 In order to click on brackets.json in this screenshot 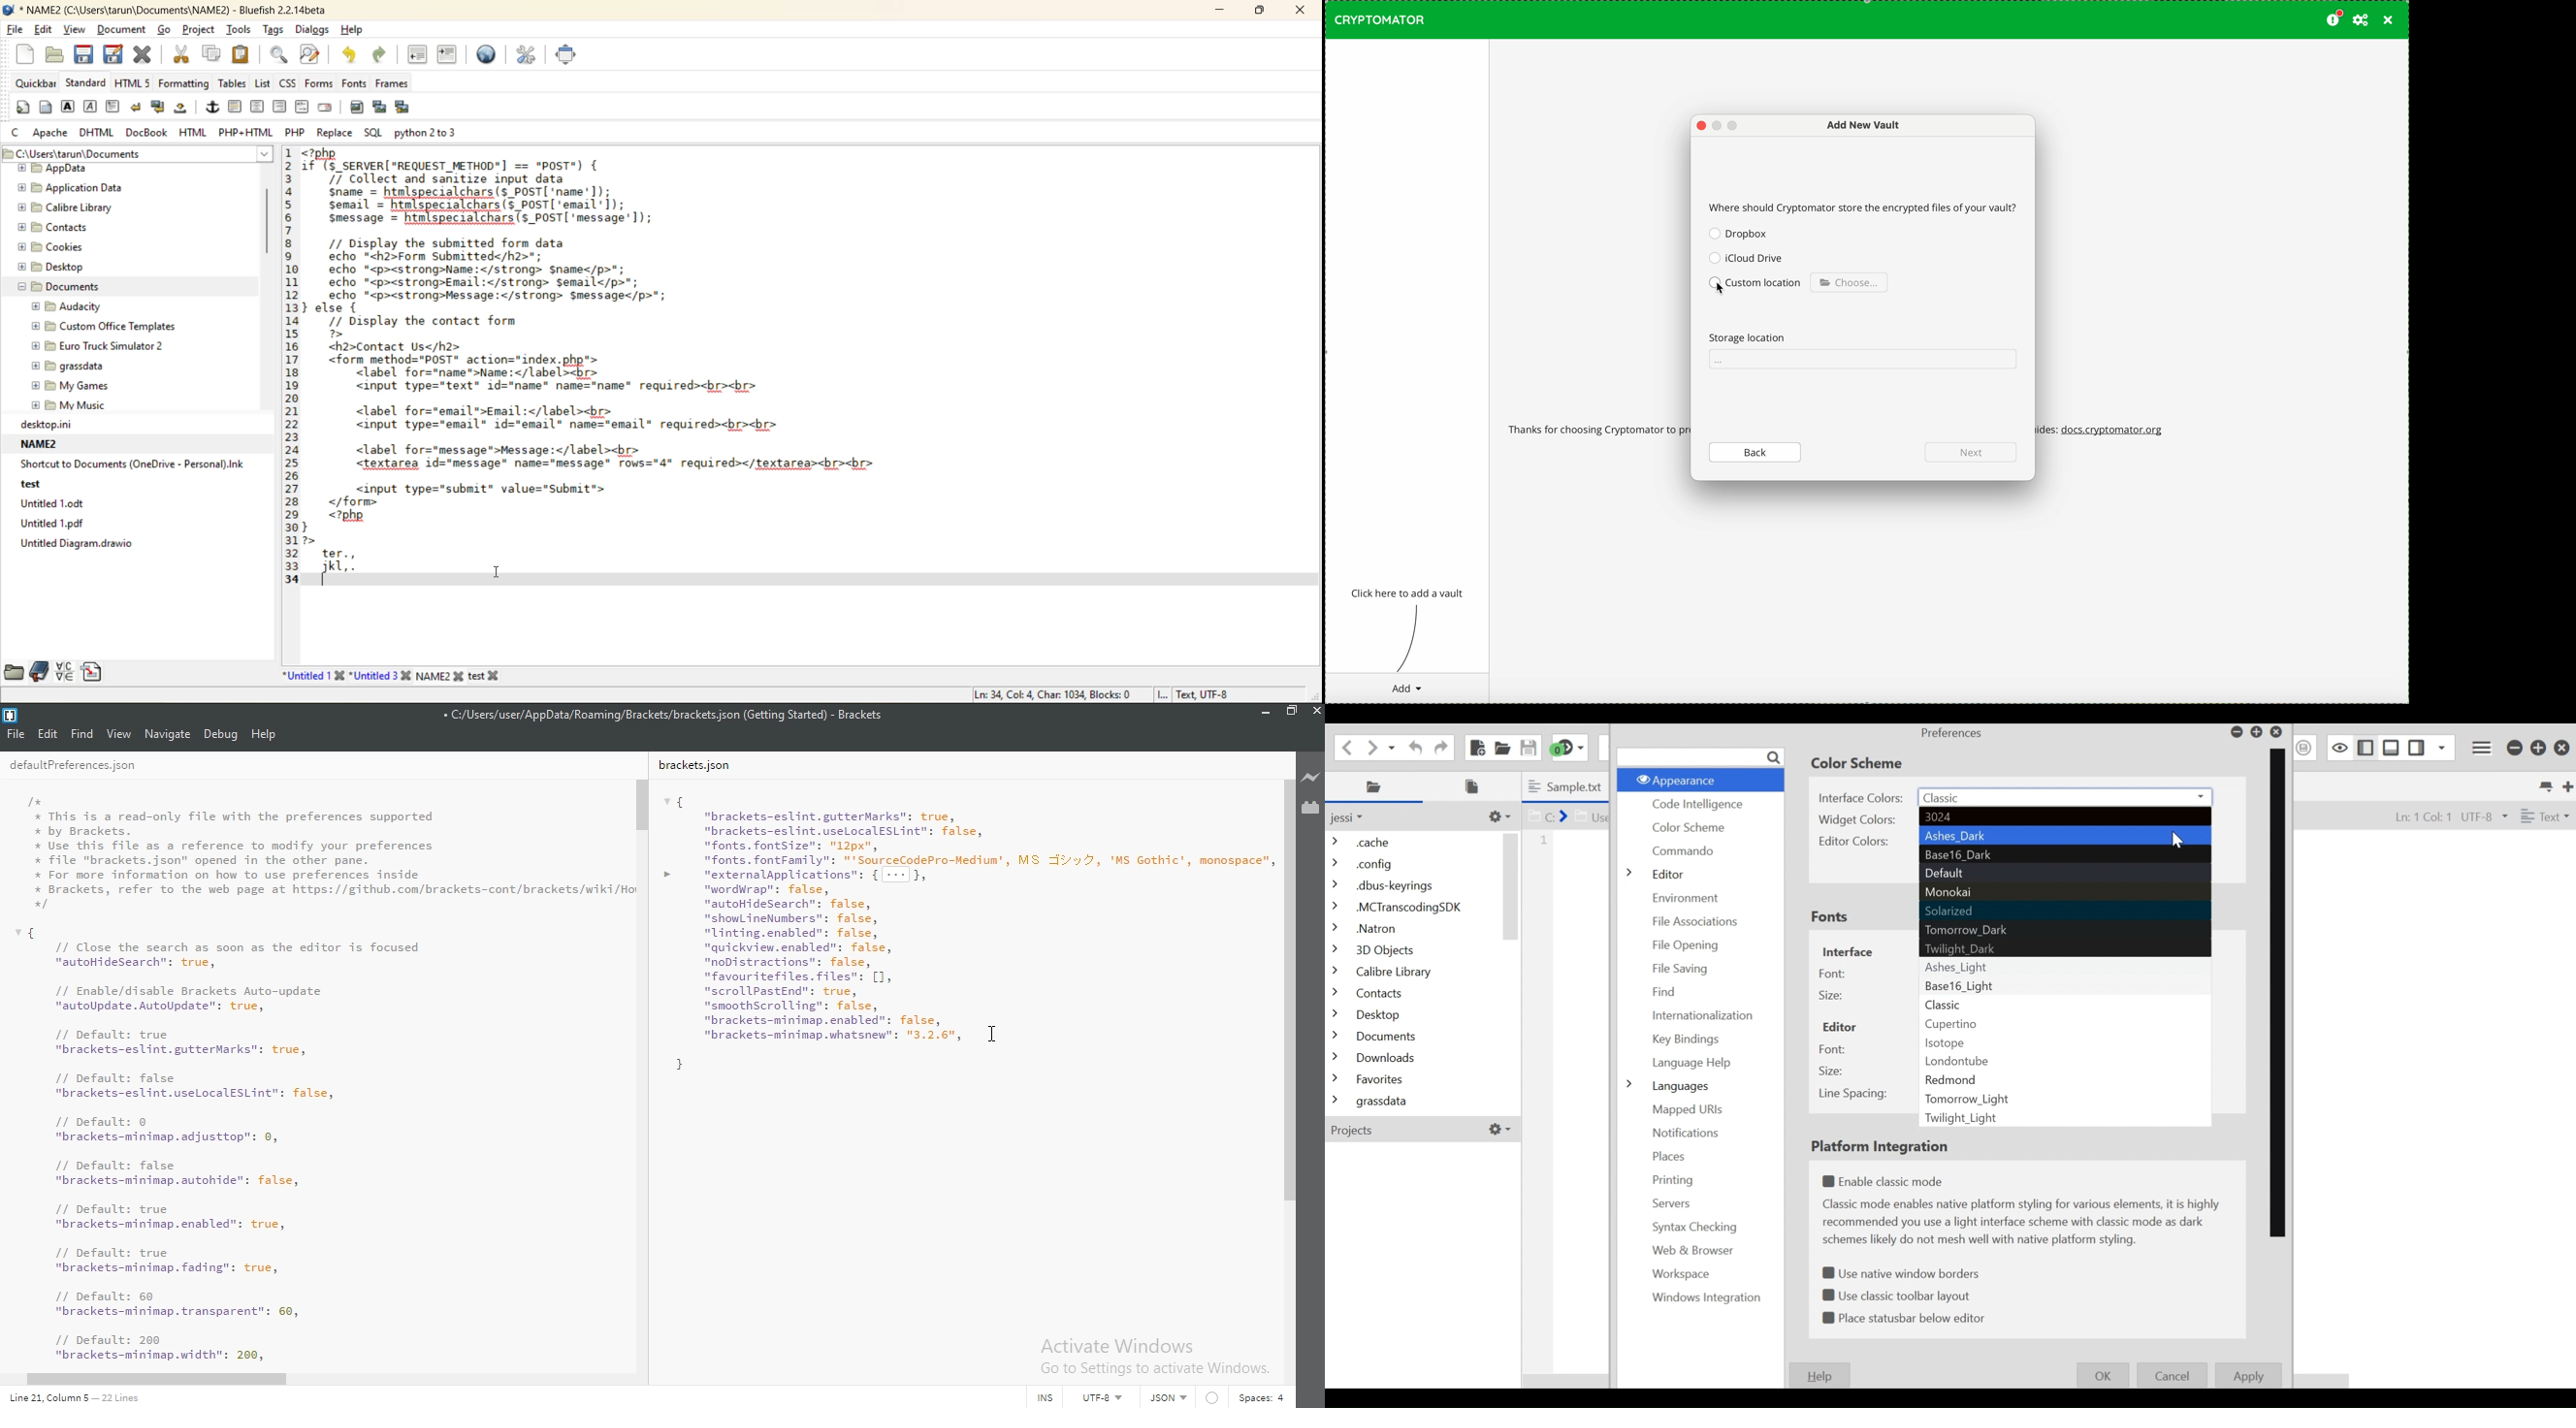, I will do `click(700, 766)`.